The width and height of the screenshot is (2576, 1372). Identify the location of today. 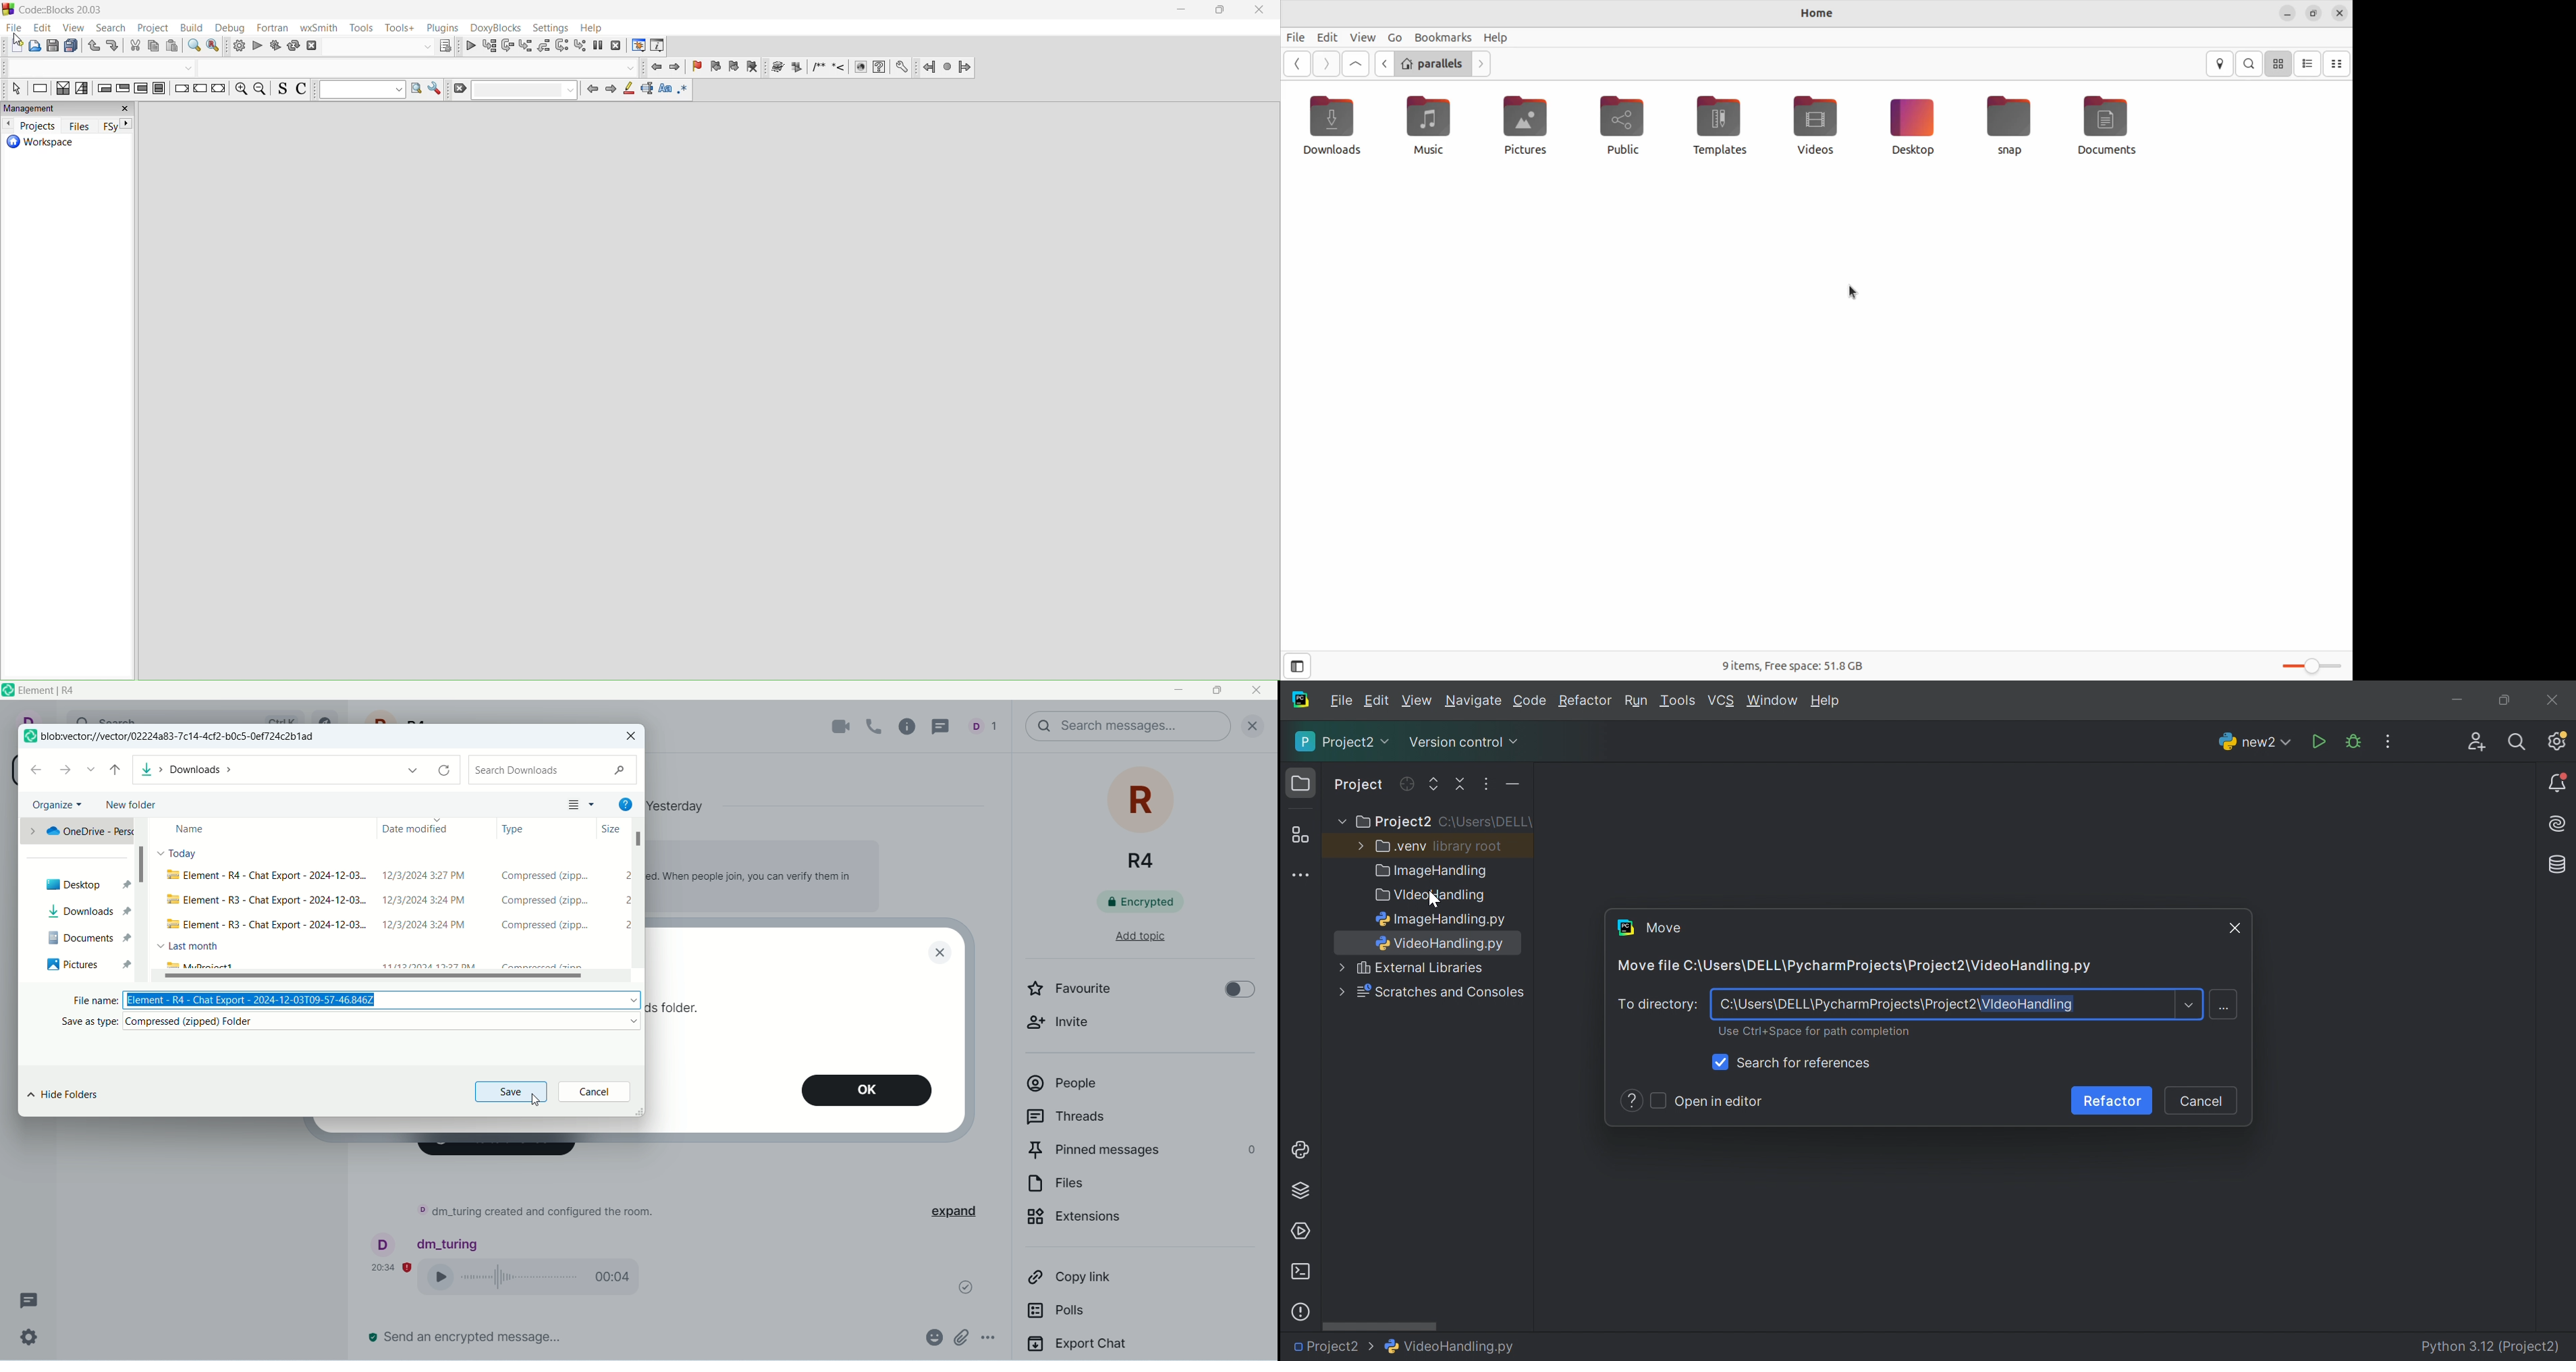
(182, 856).